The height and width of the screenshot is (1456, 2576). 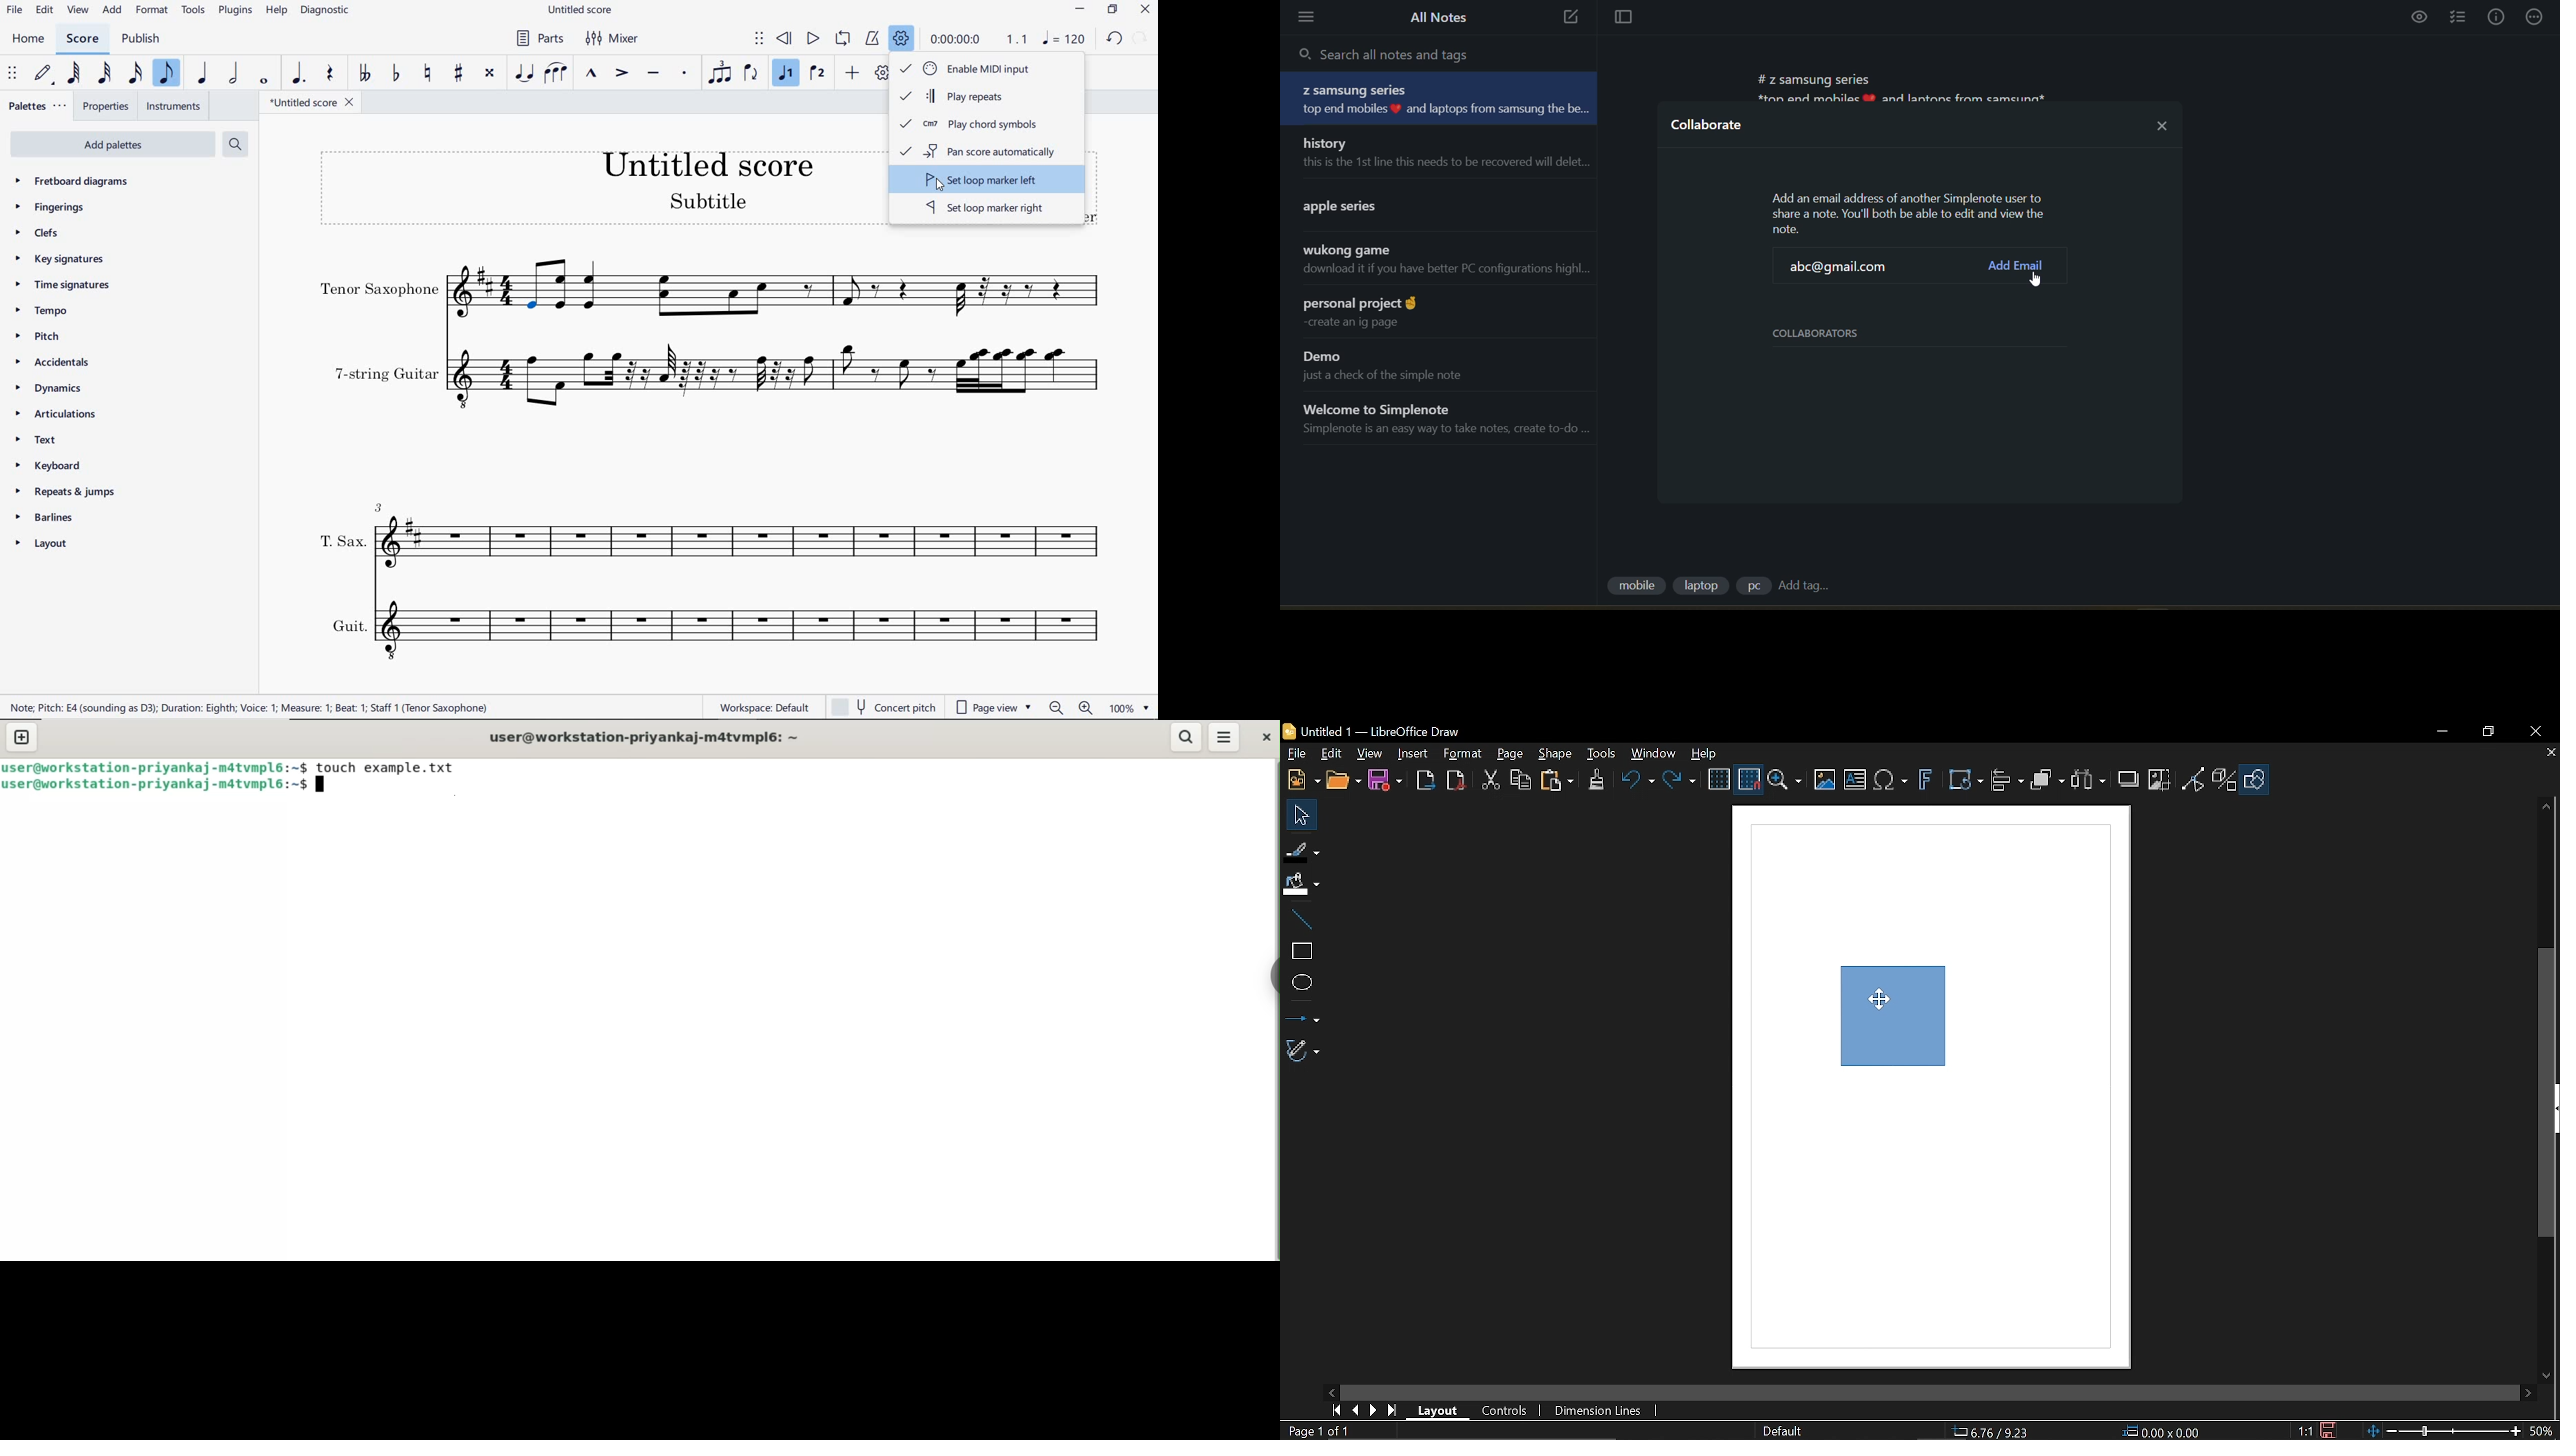 What do you see at coordinates (2225, 779) in the screenshot?
I see `Toggle extrusion` at bounding box center [2225, 779].